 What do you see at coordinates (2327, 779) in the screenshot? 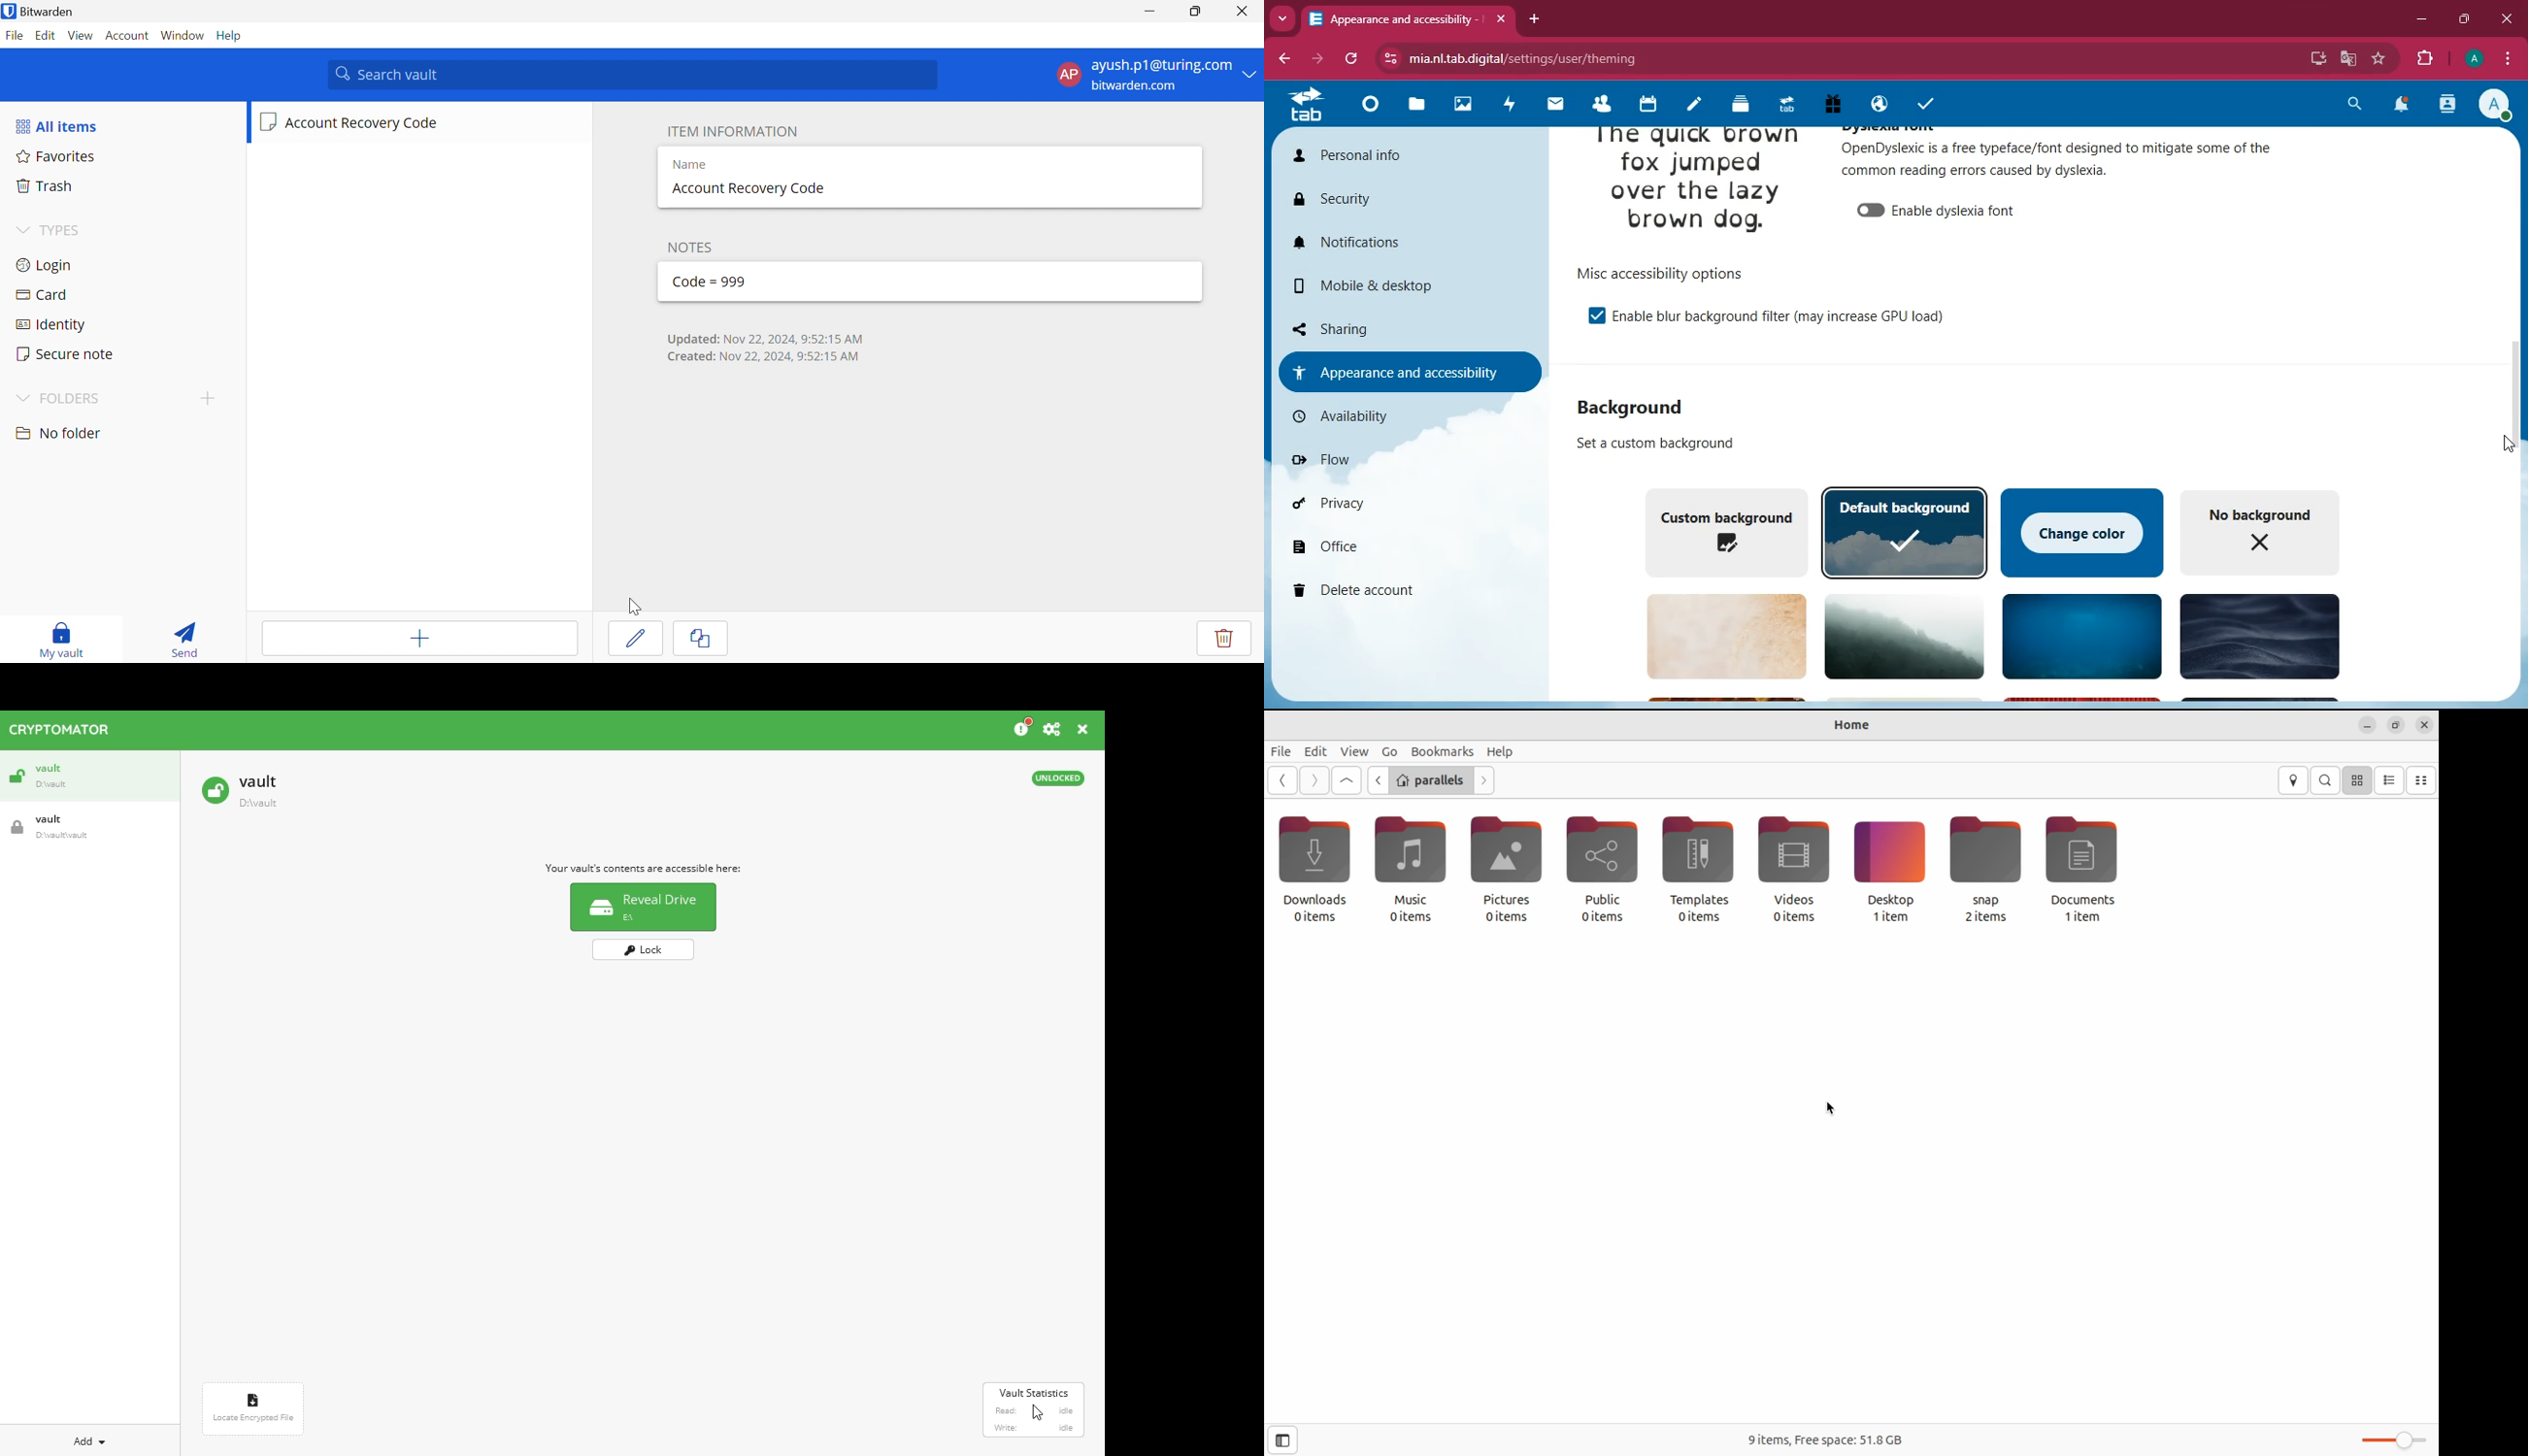
I see `search bar` at bounding box center [2327, 779].